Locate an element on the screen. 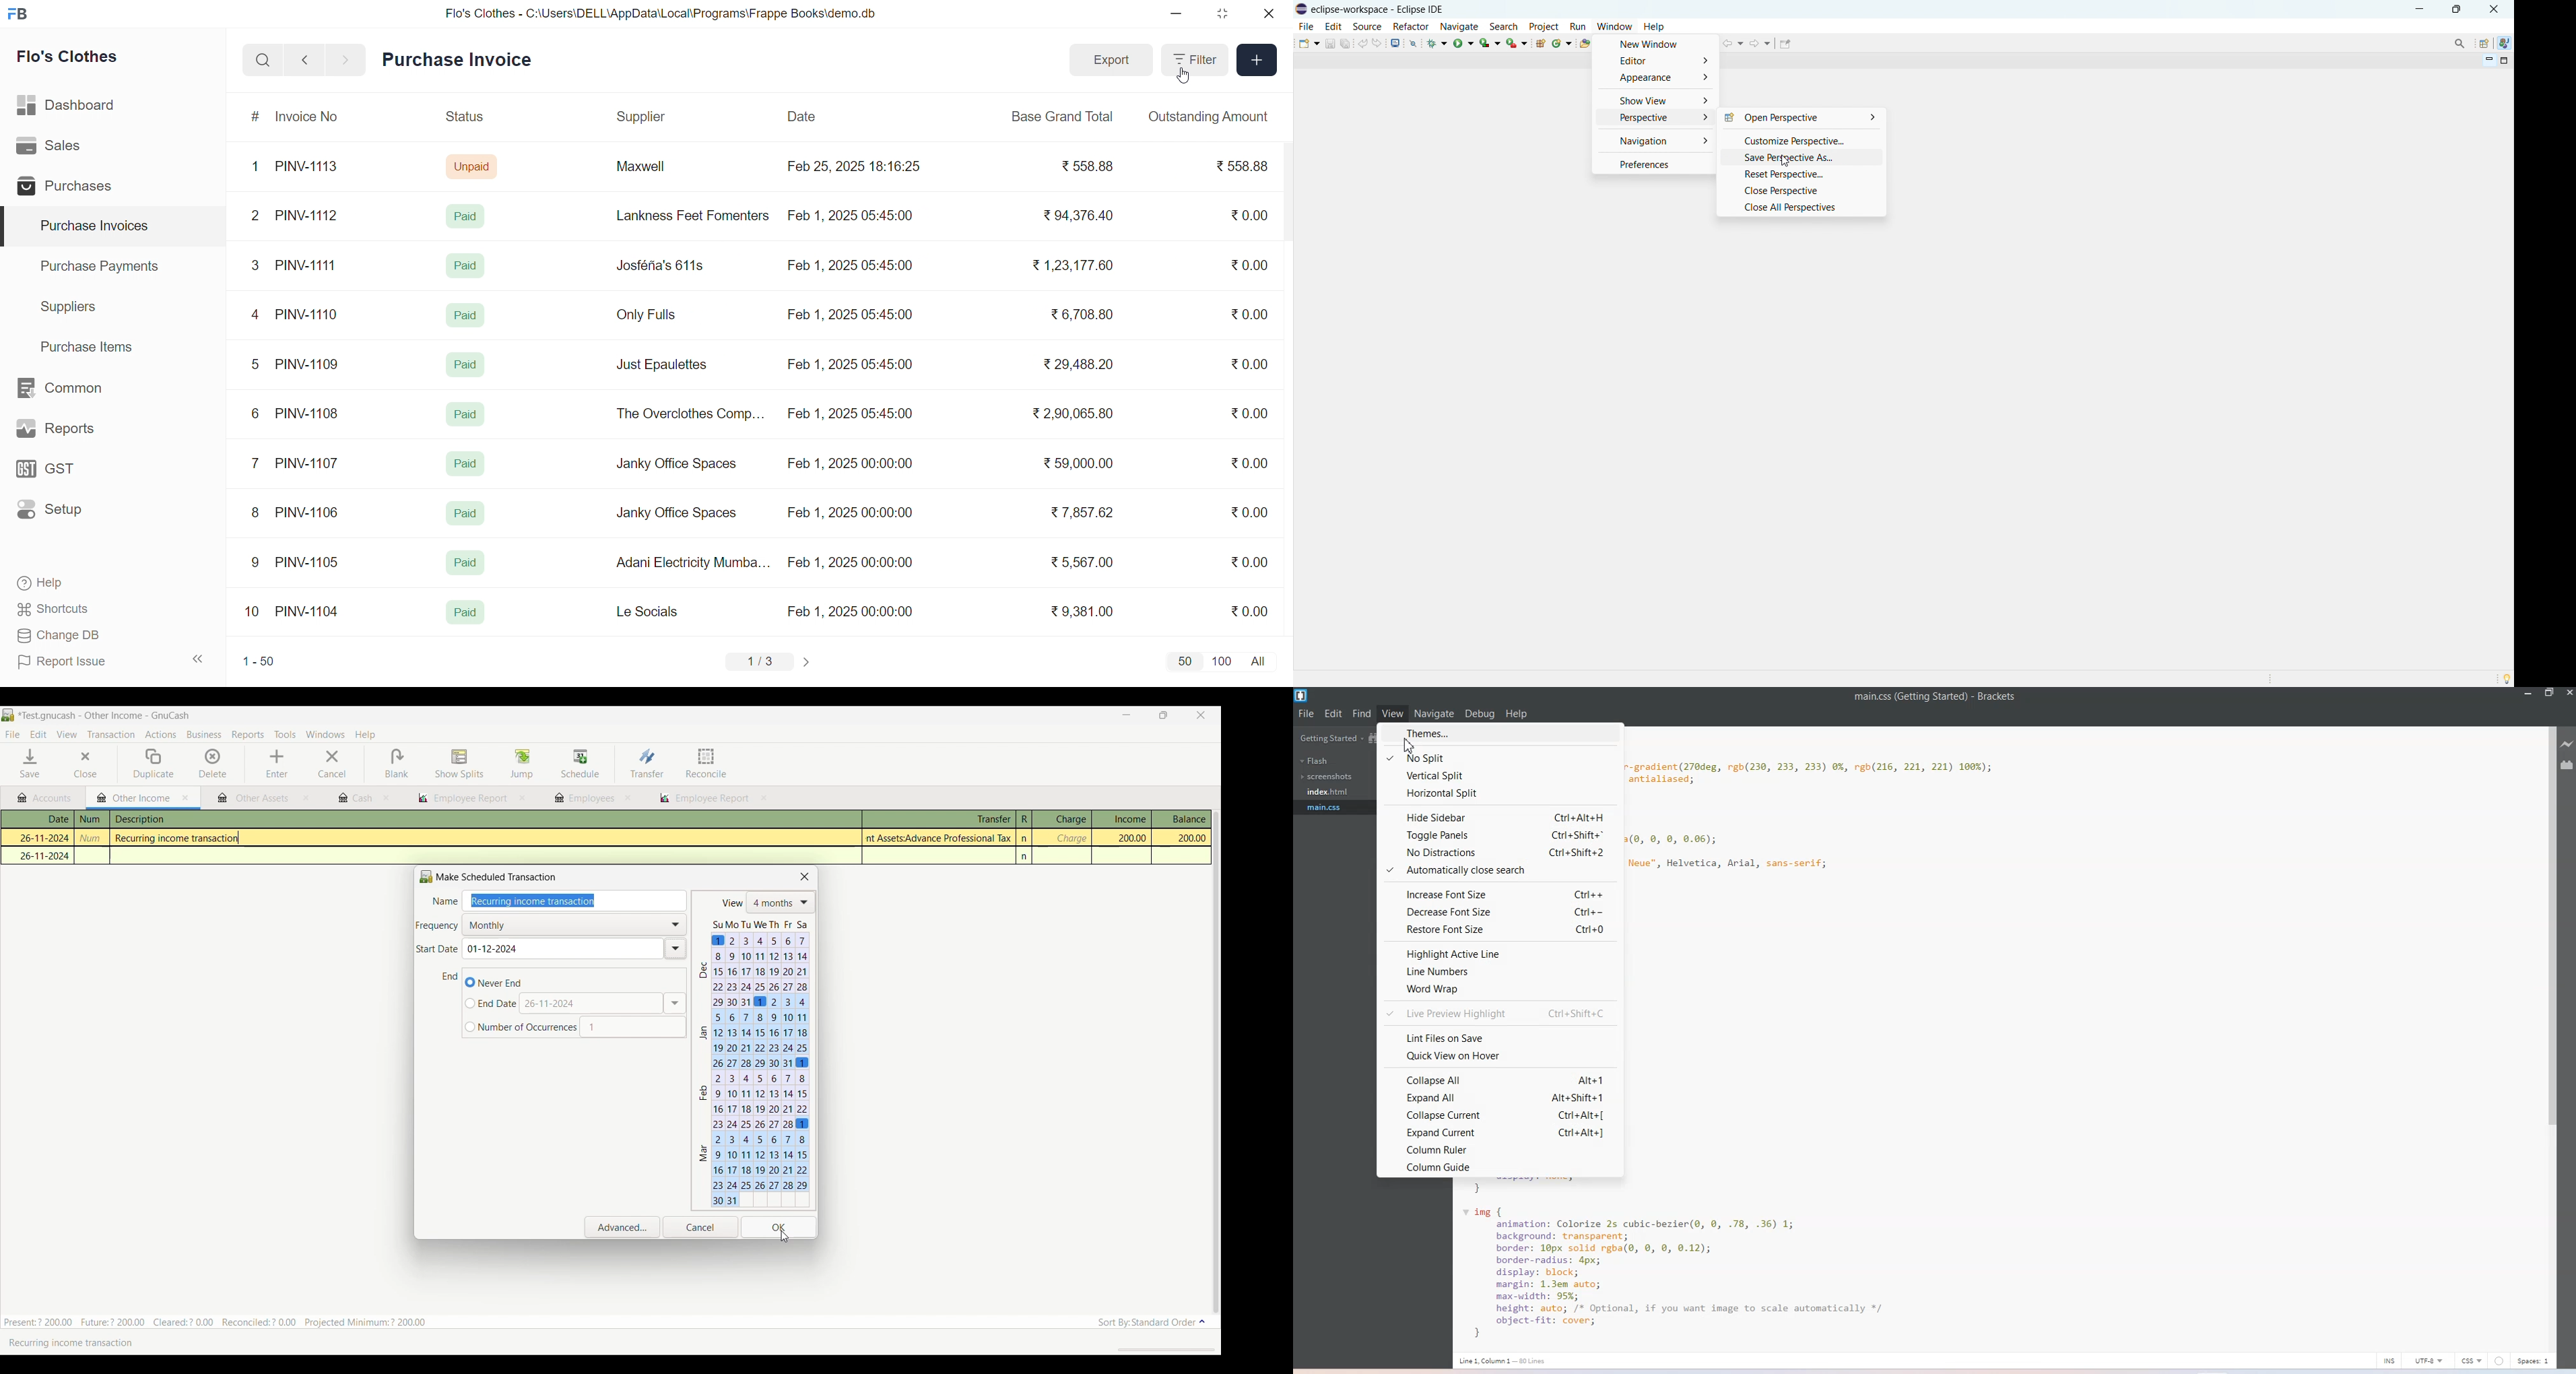 This screenshot has width=2576, height=1400. R column is located at coordinates (1023, 819).